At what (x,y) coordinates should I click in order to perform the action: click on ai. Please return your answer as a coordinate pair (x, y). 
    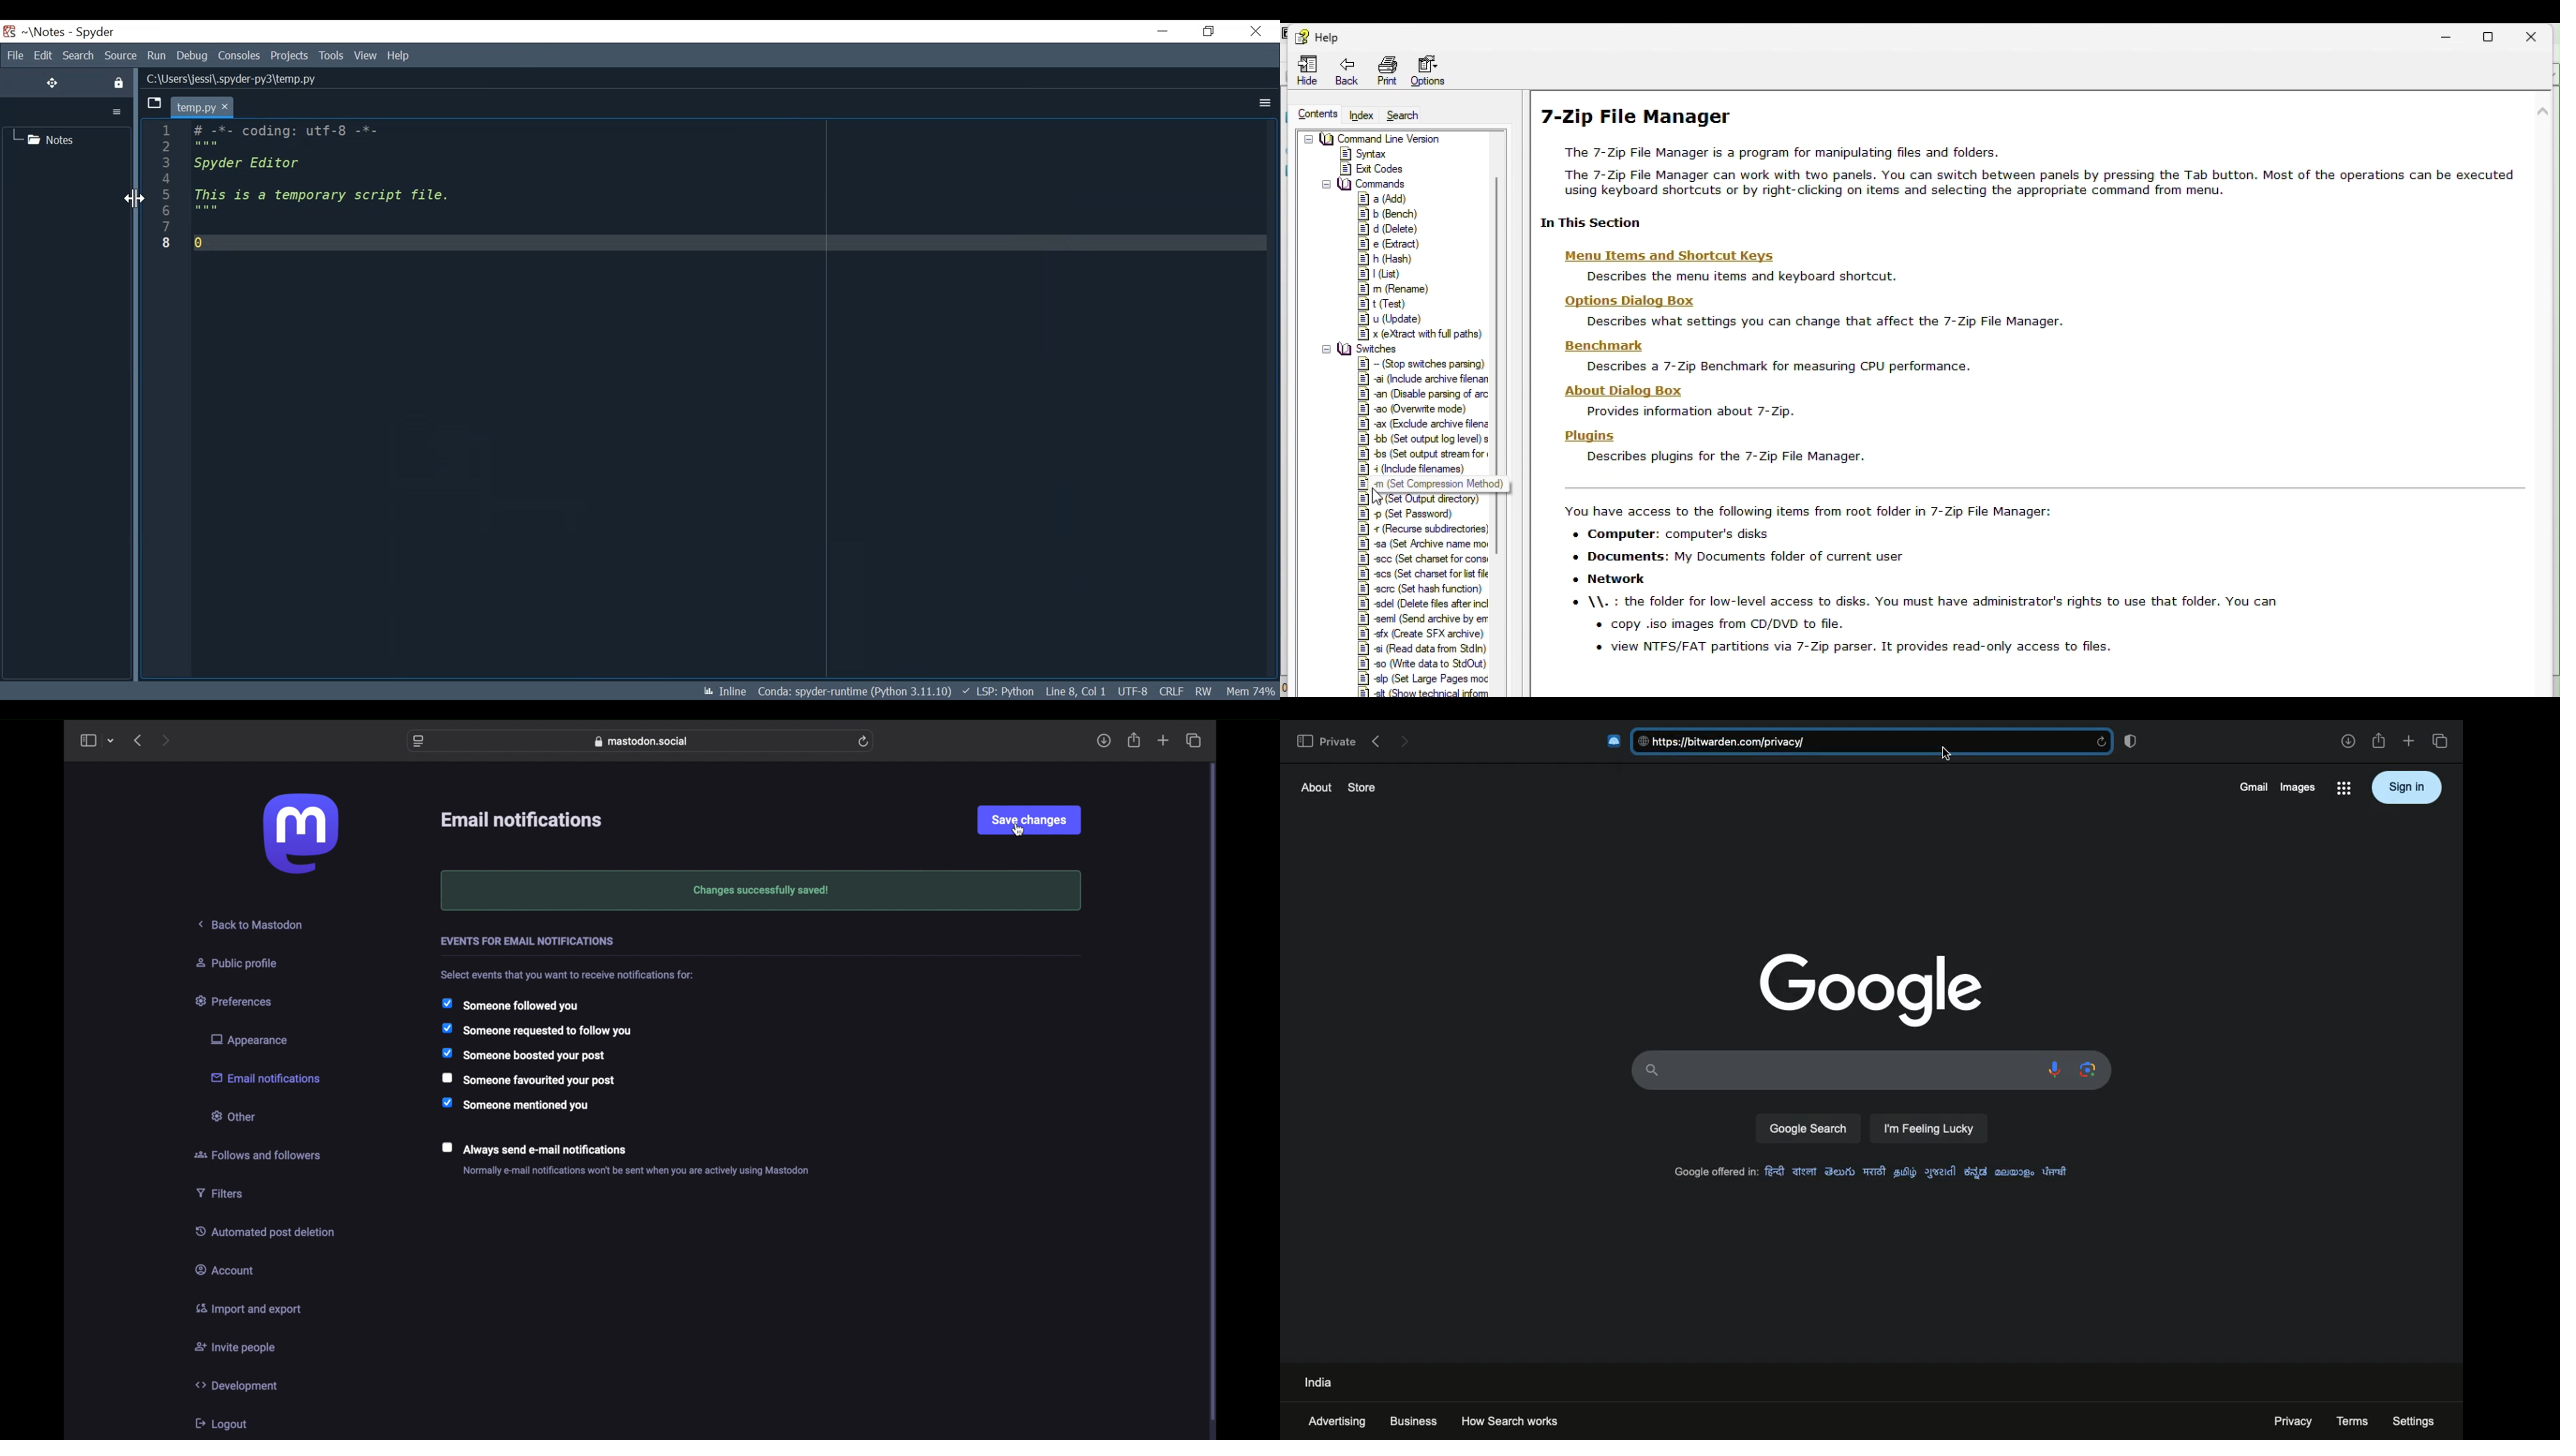
    Looking at the image, I should click on (1418, 380).